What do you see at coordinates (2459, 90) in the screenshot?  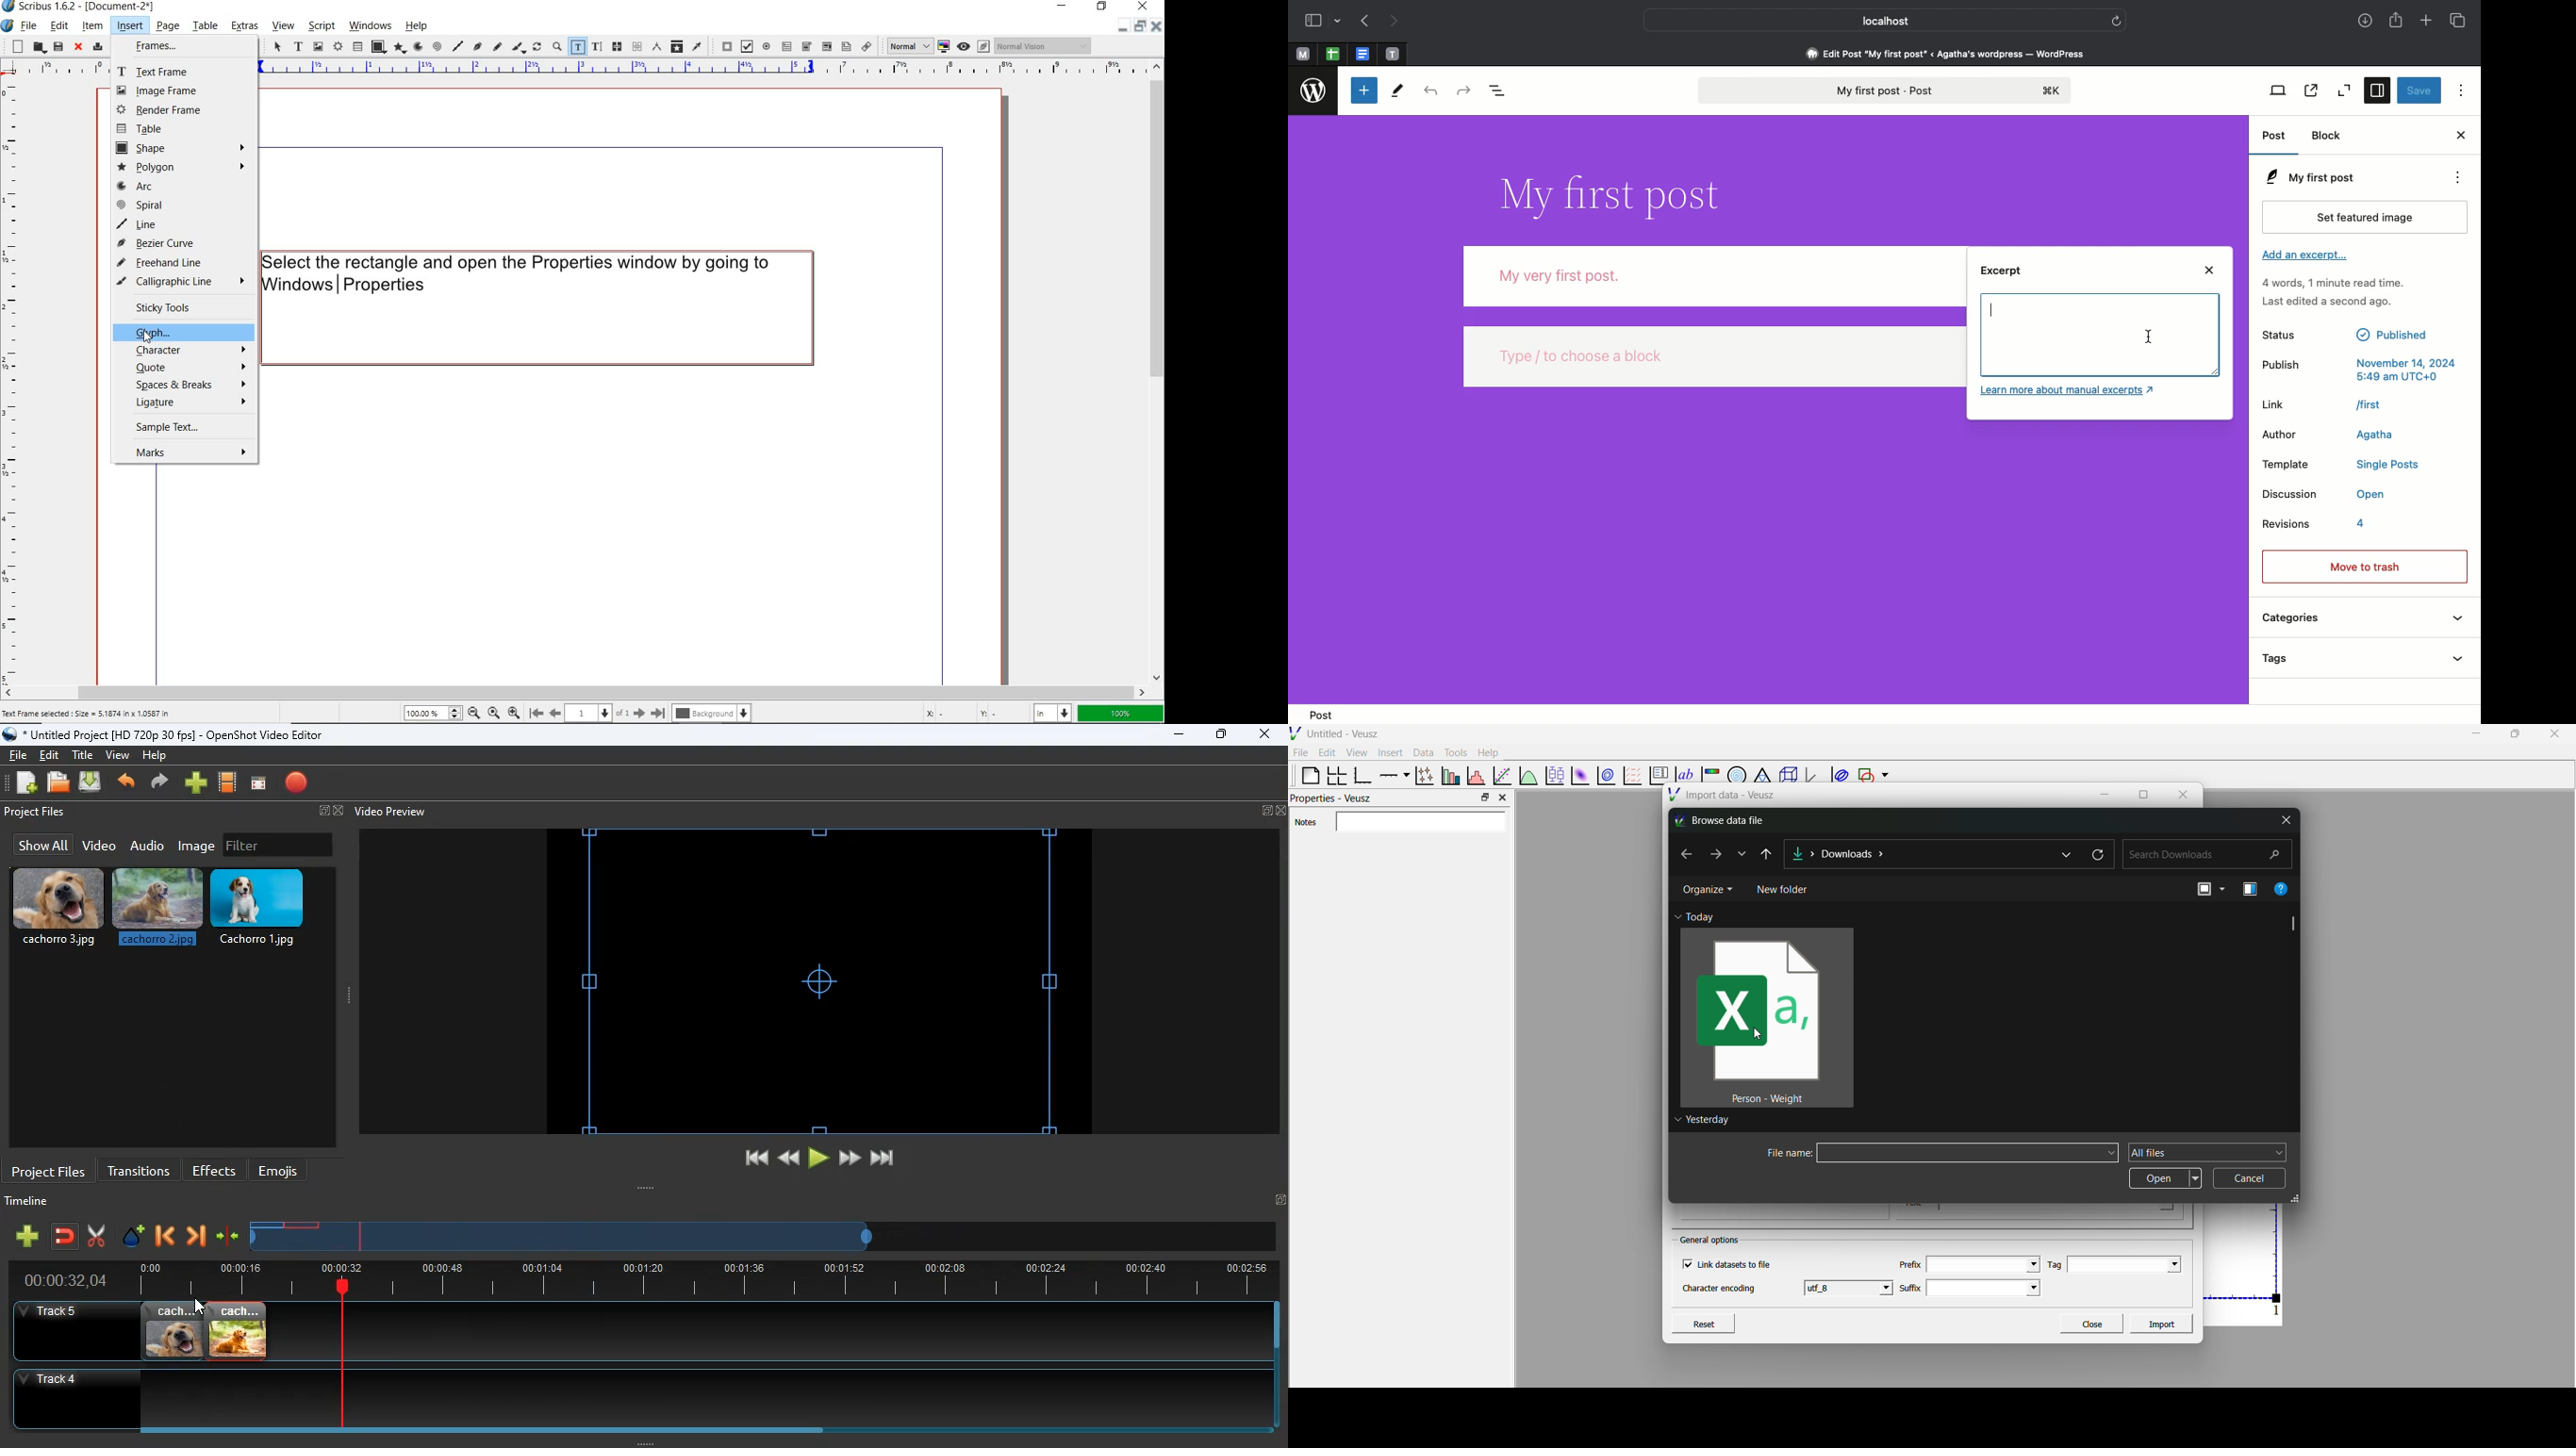 I see `Options` at bounding box center [2459, 90].